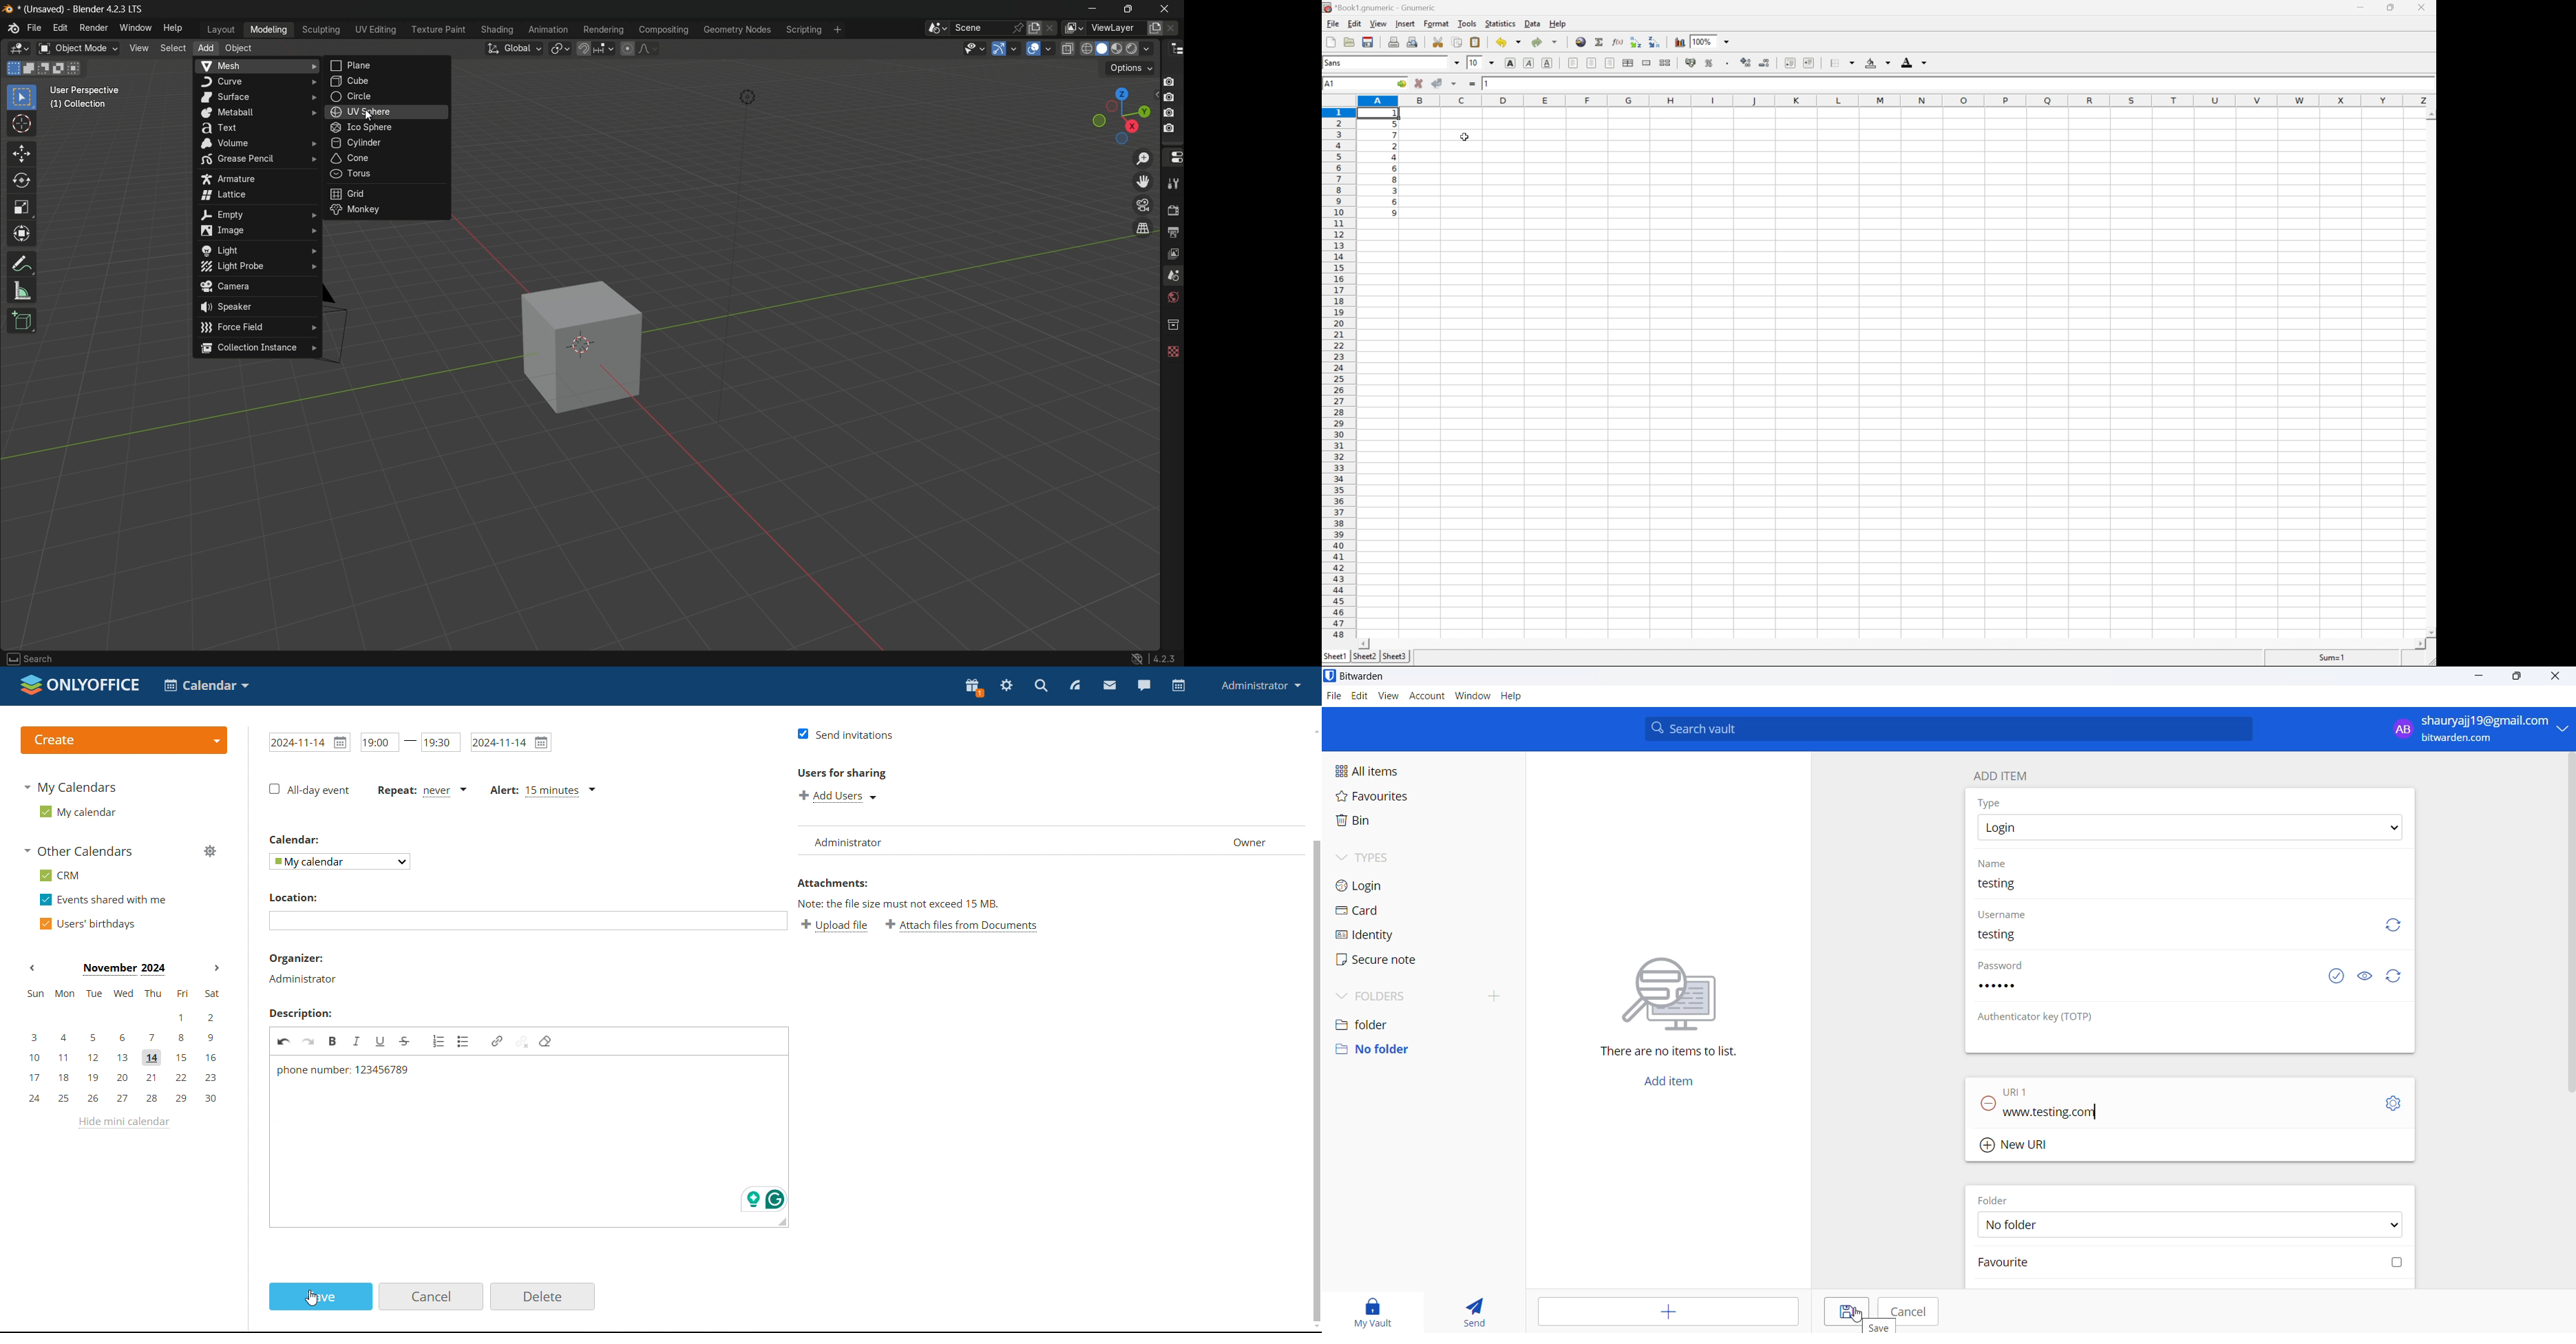 This screenshot has width=2576, height=1344. Describe the element at coordinates (1701, 41) in the screenshot. I see `100%` at that location.